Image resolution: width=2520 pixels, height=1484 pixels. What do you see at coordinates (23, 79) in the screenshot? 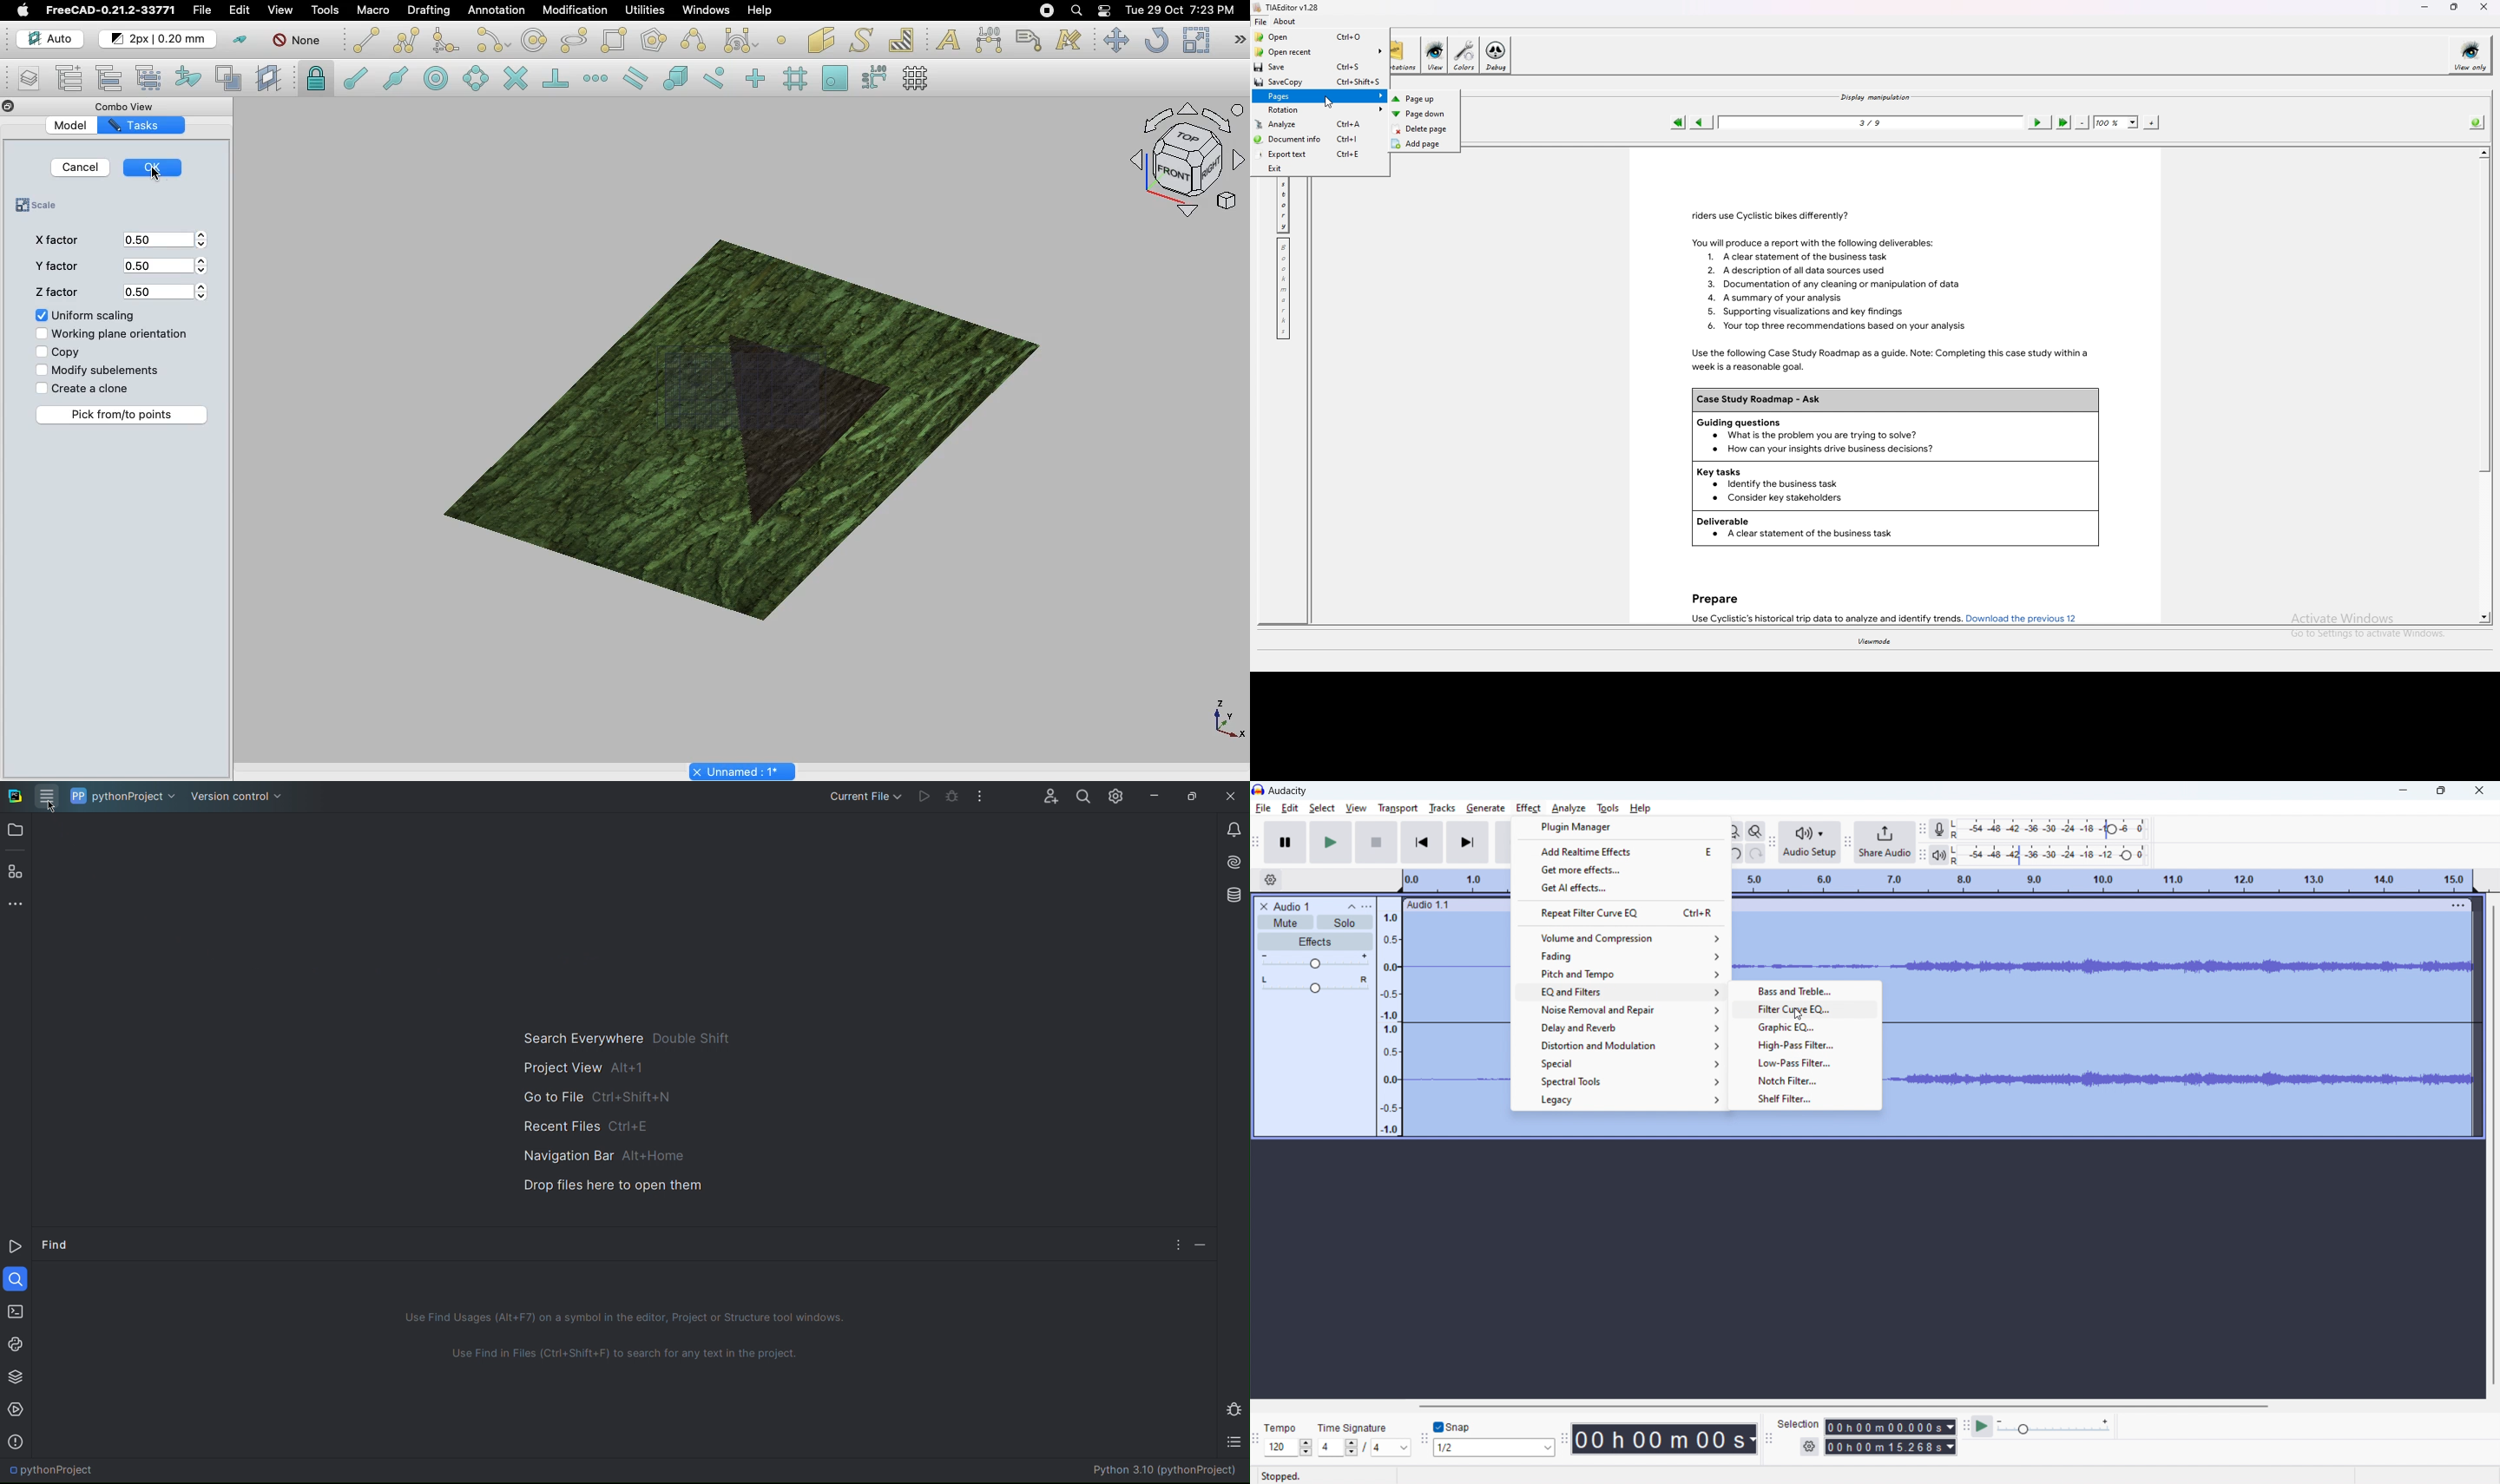
I see `Manage layers` at bounding box center [23, 79].